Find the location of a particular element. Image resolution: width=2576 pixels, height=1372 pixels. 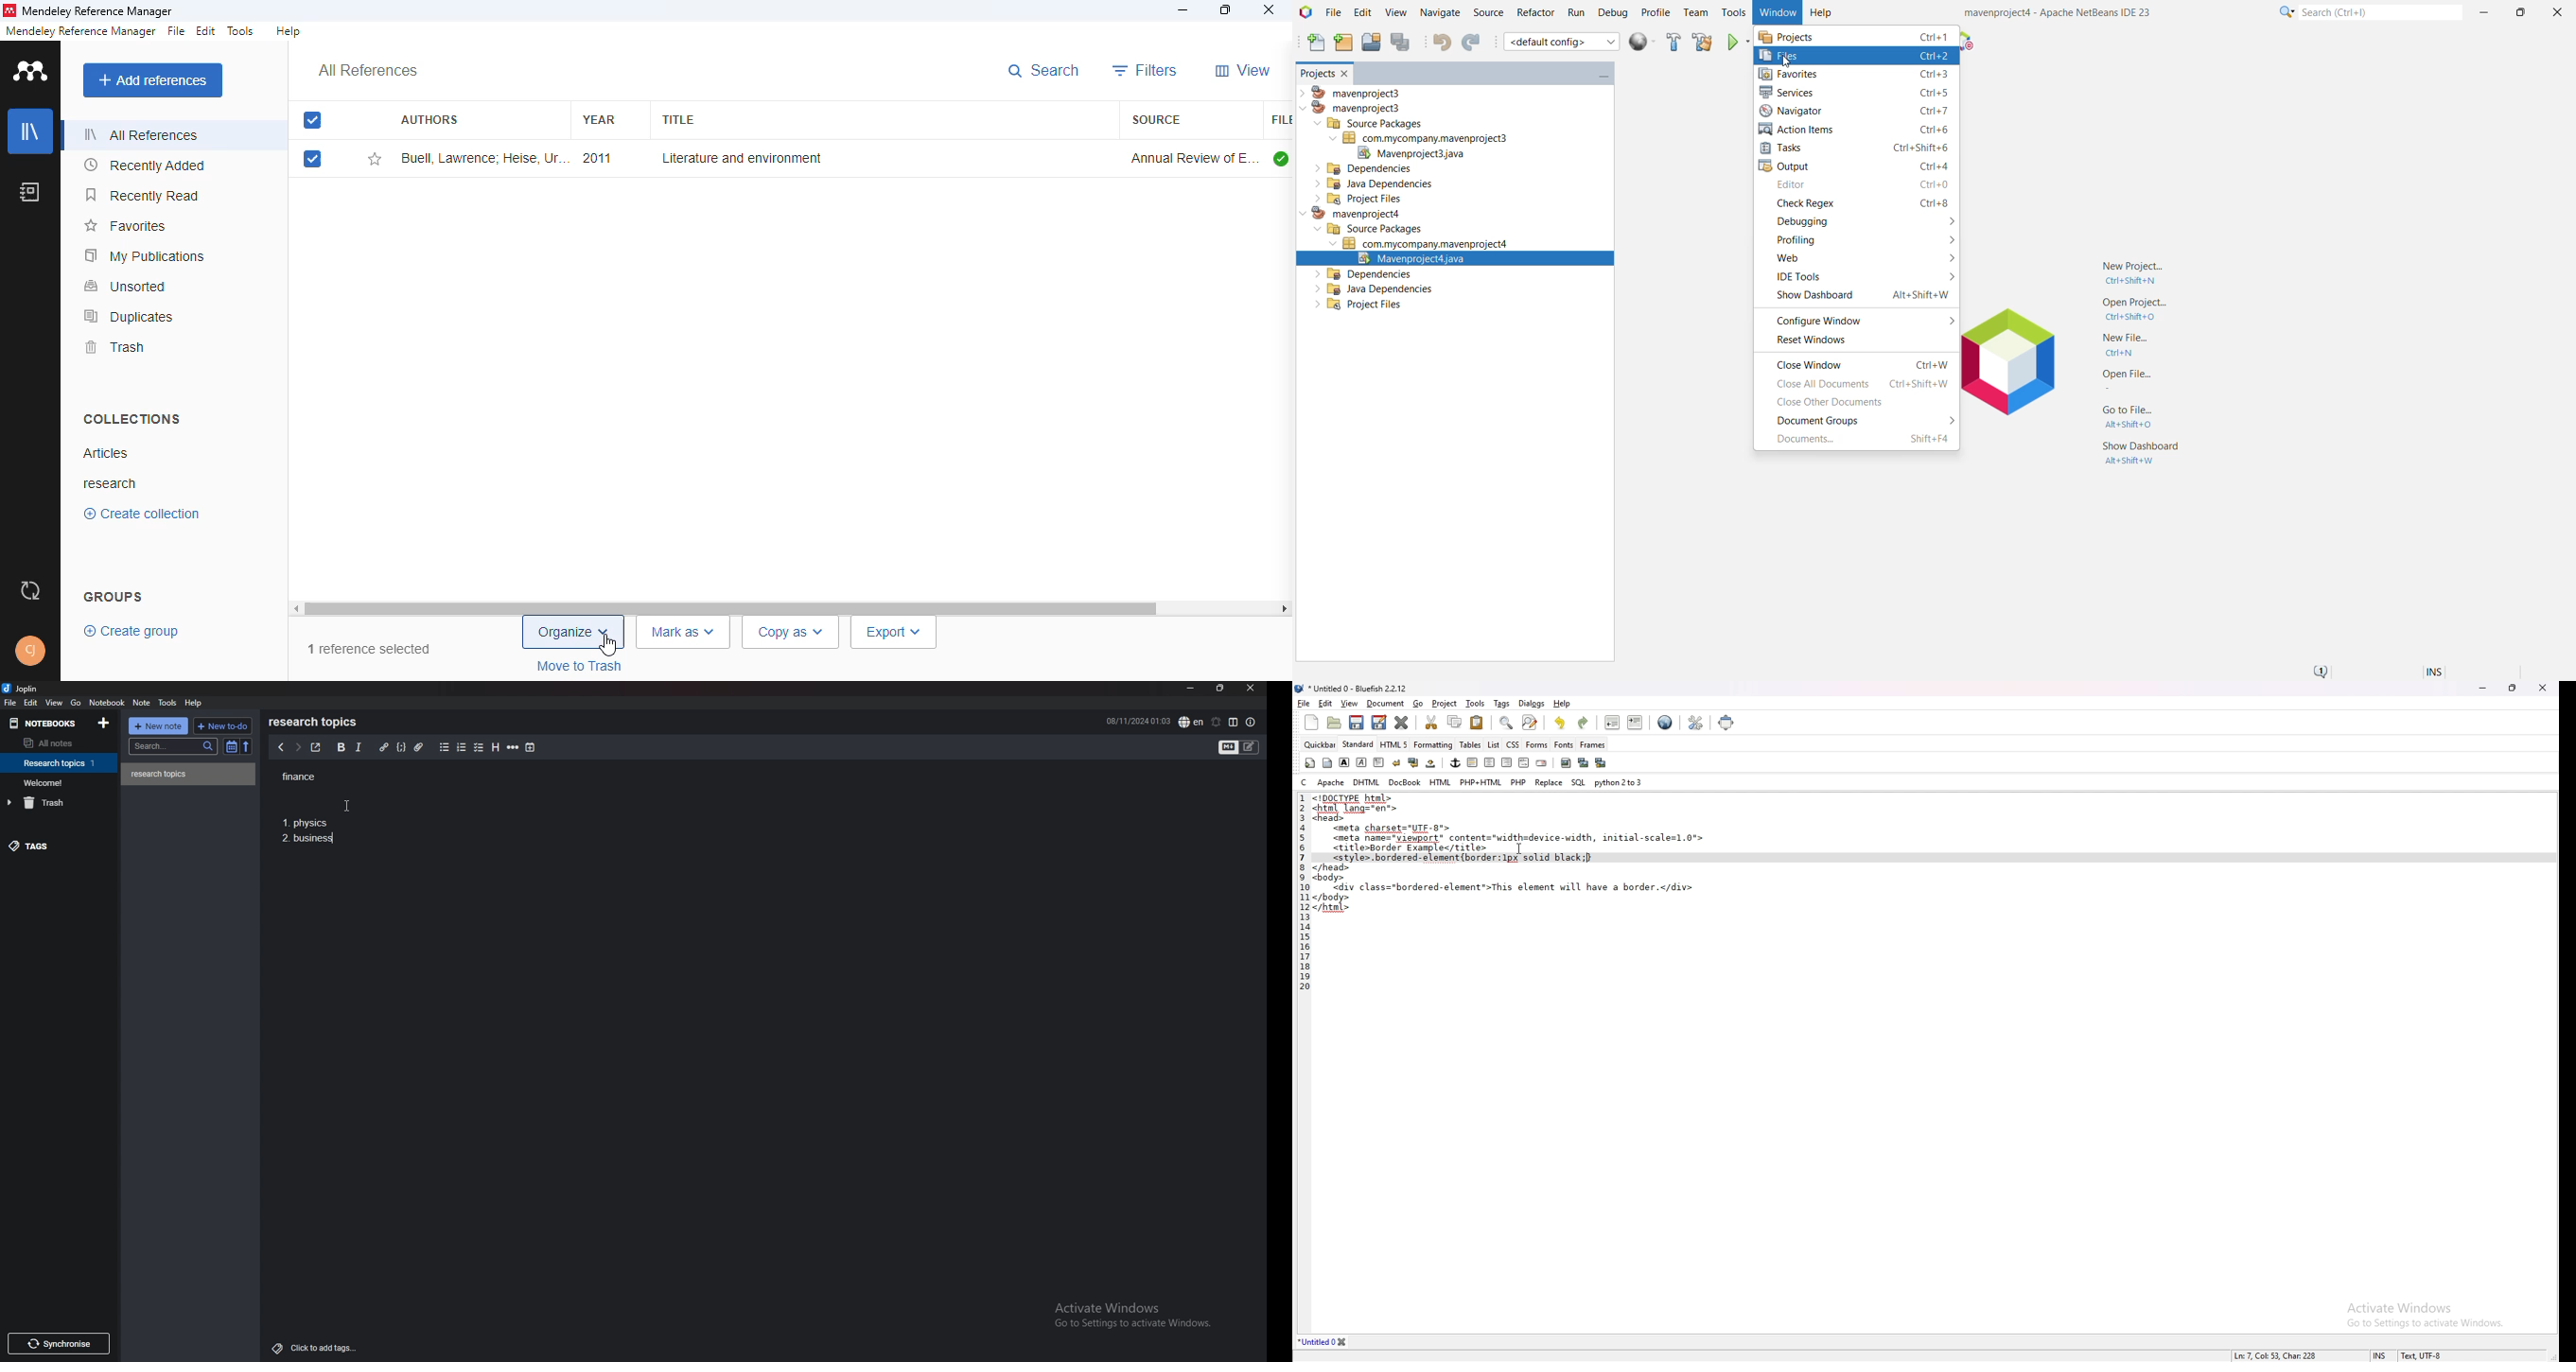

2011 is located at coordinates (596, 158).